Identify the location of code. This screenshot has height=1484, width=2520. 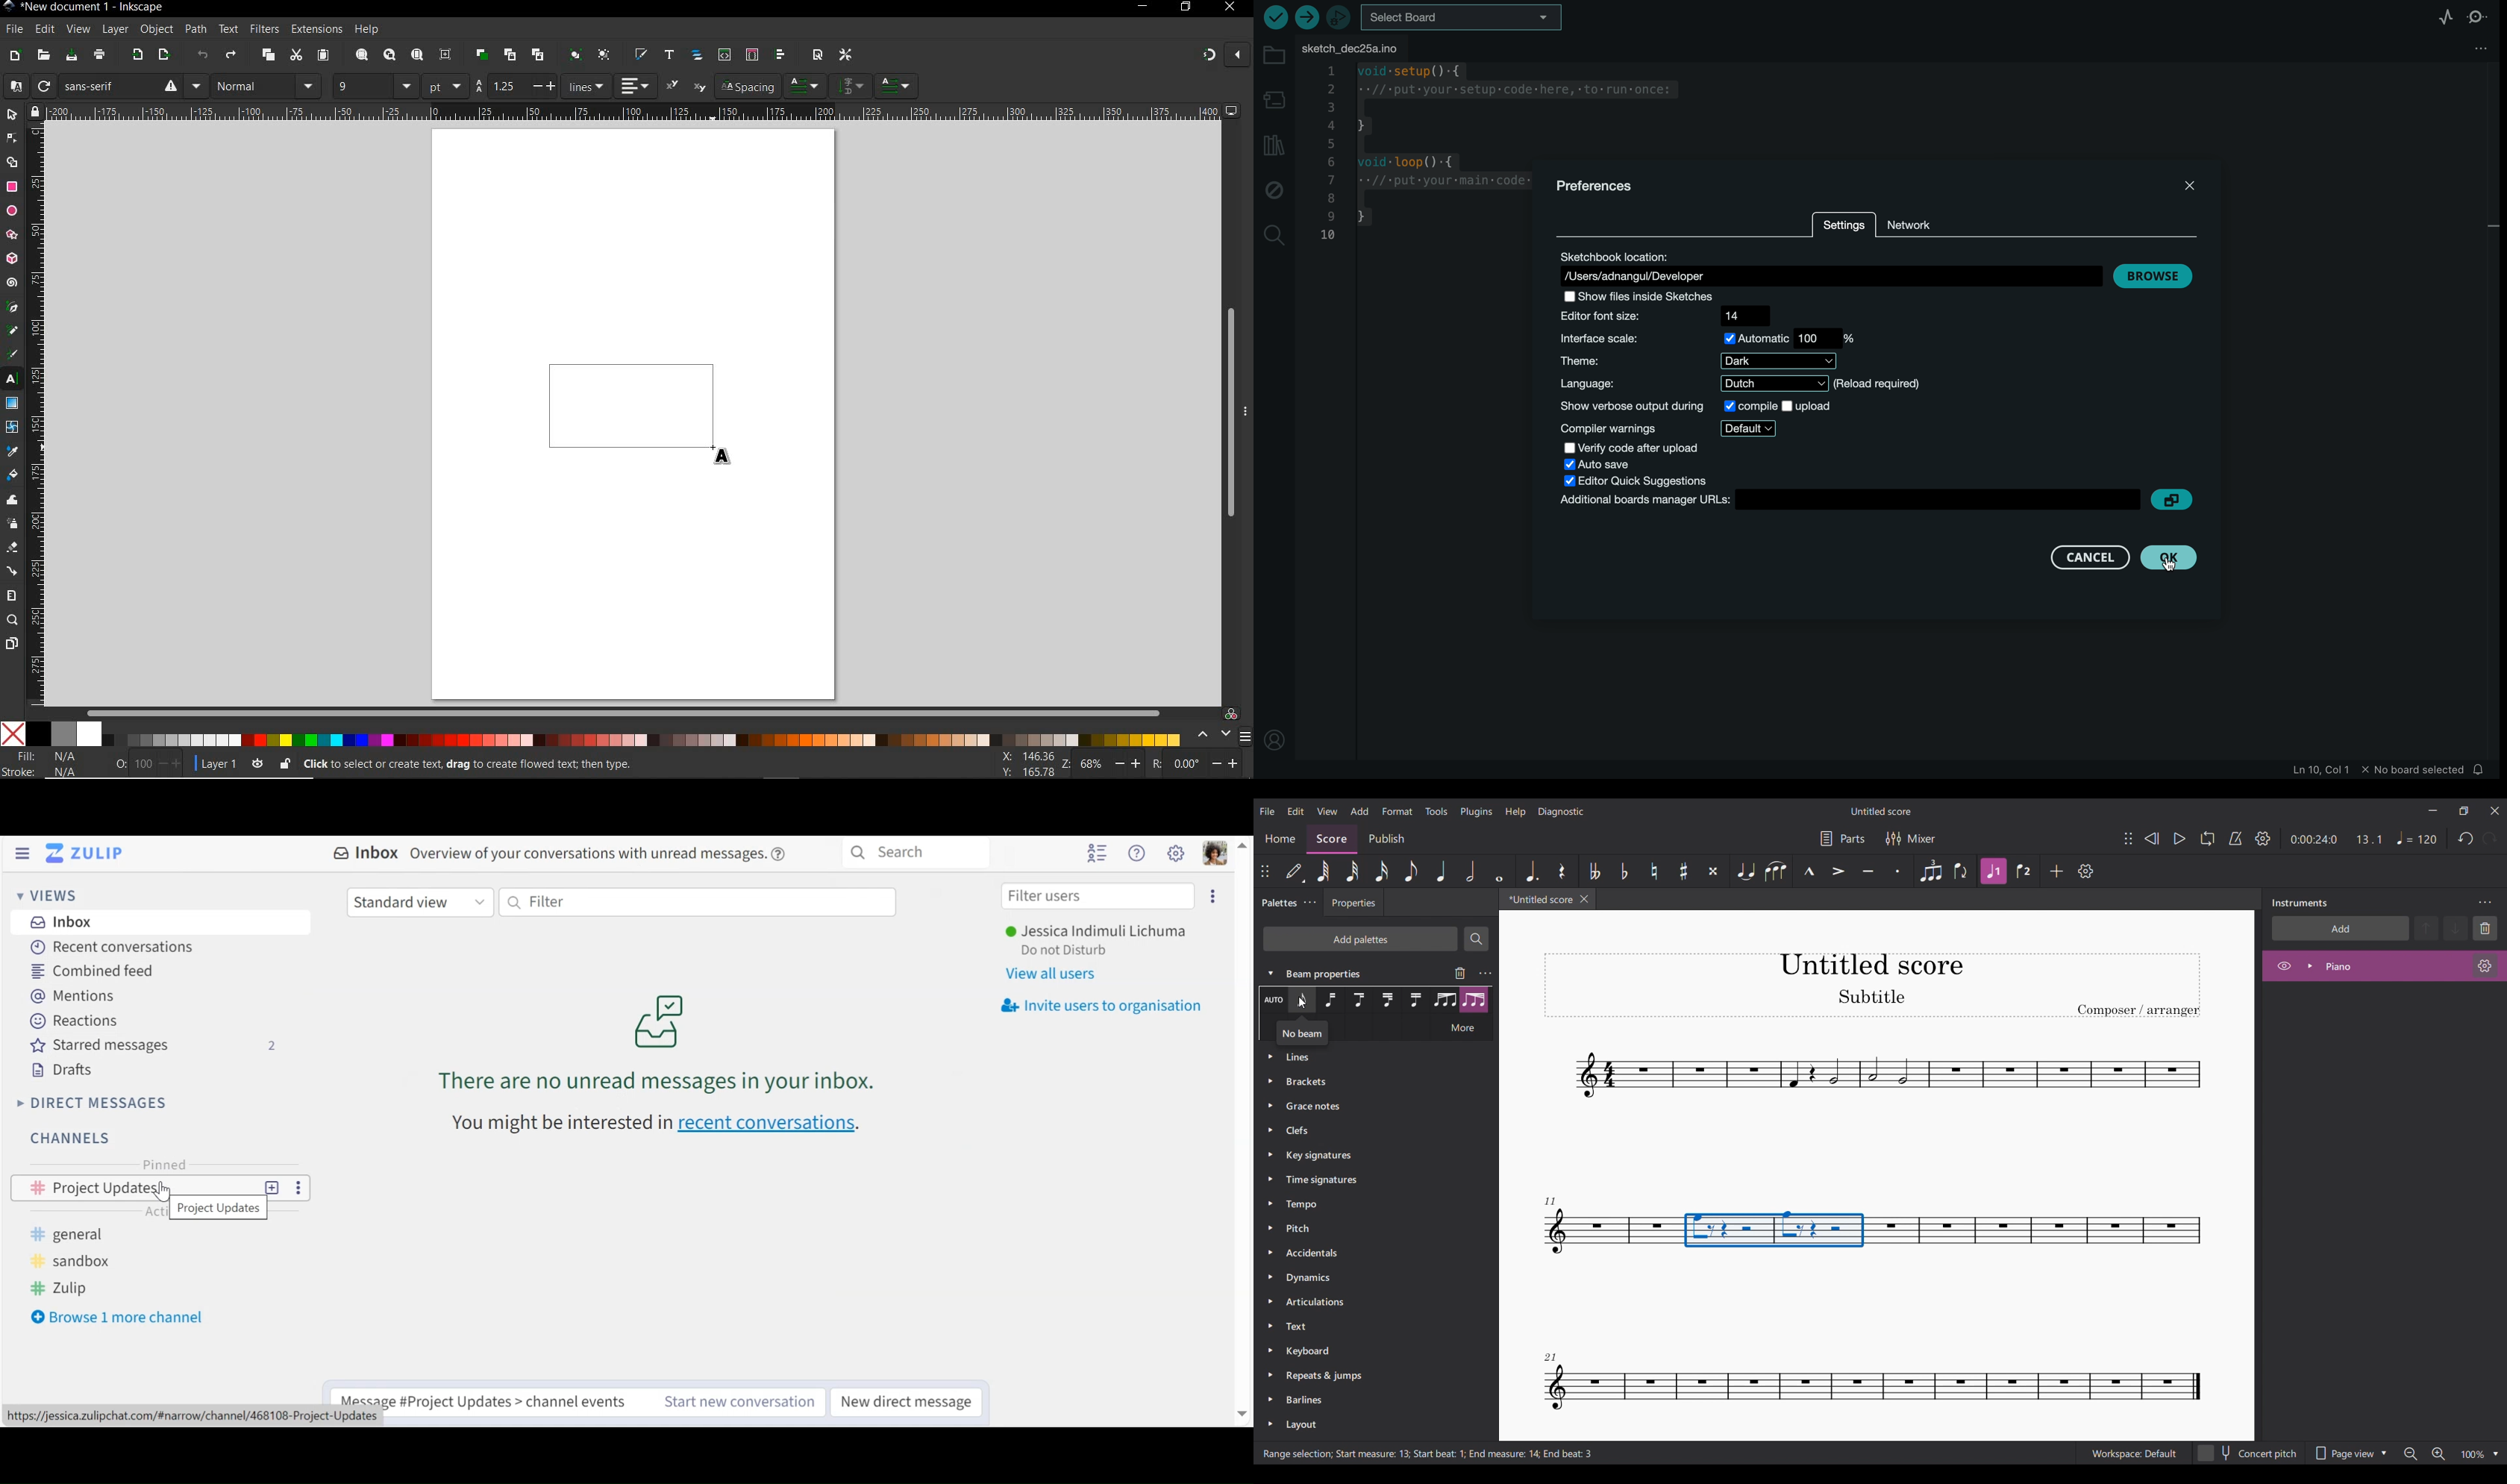
(1422, 156).